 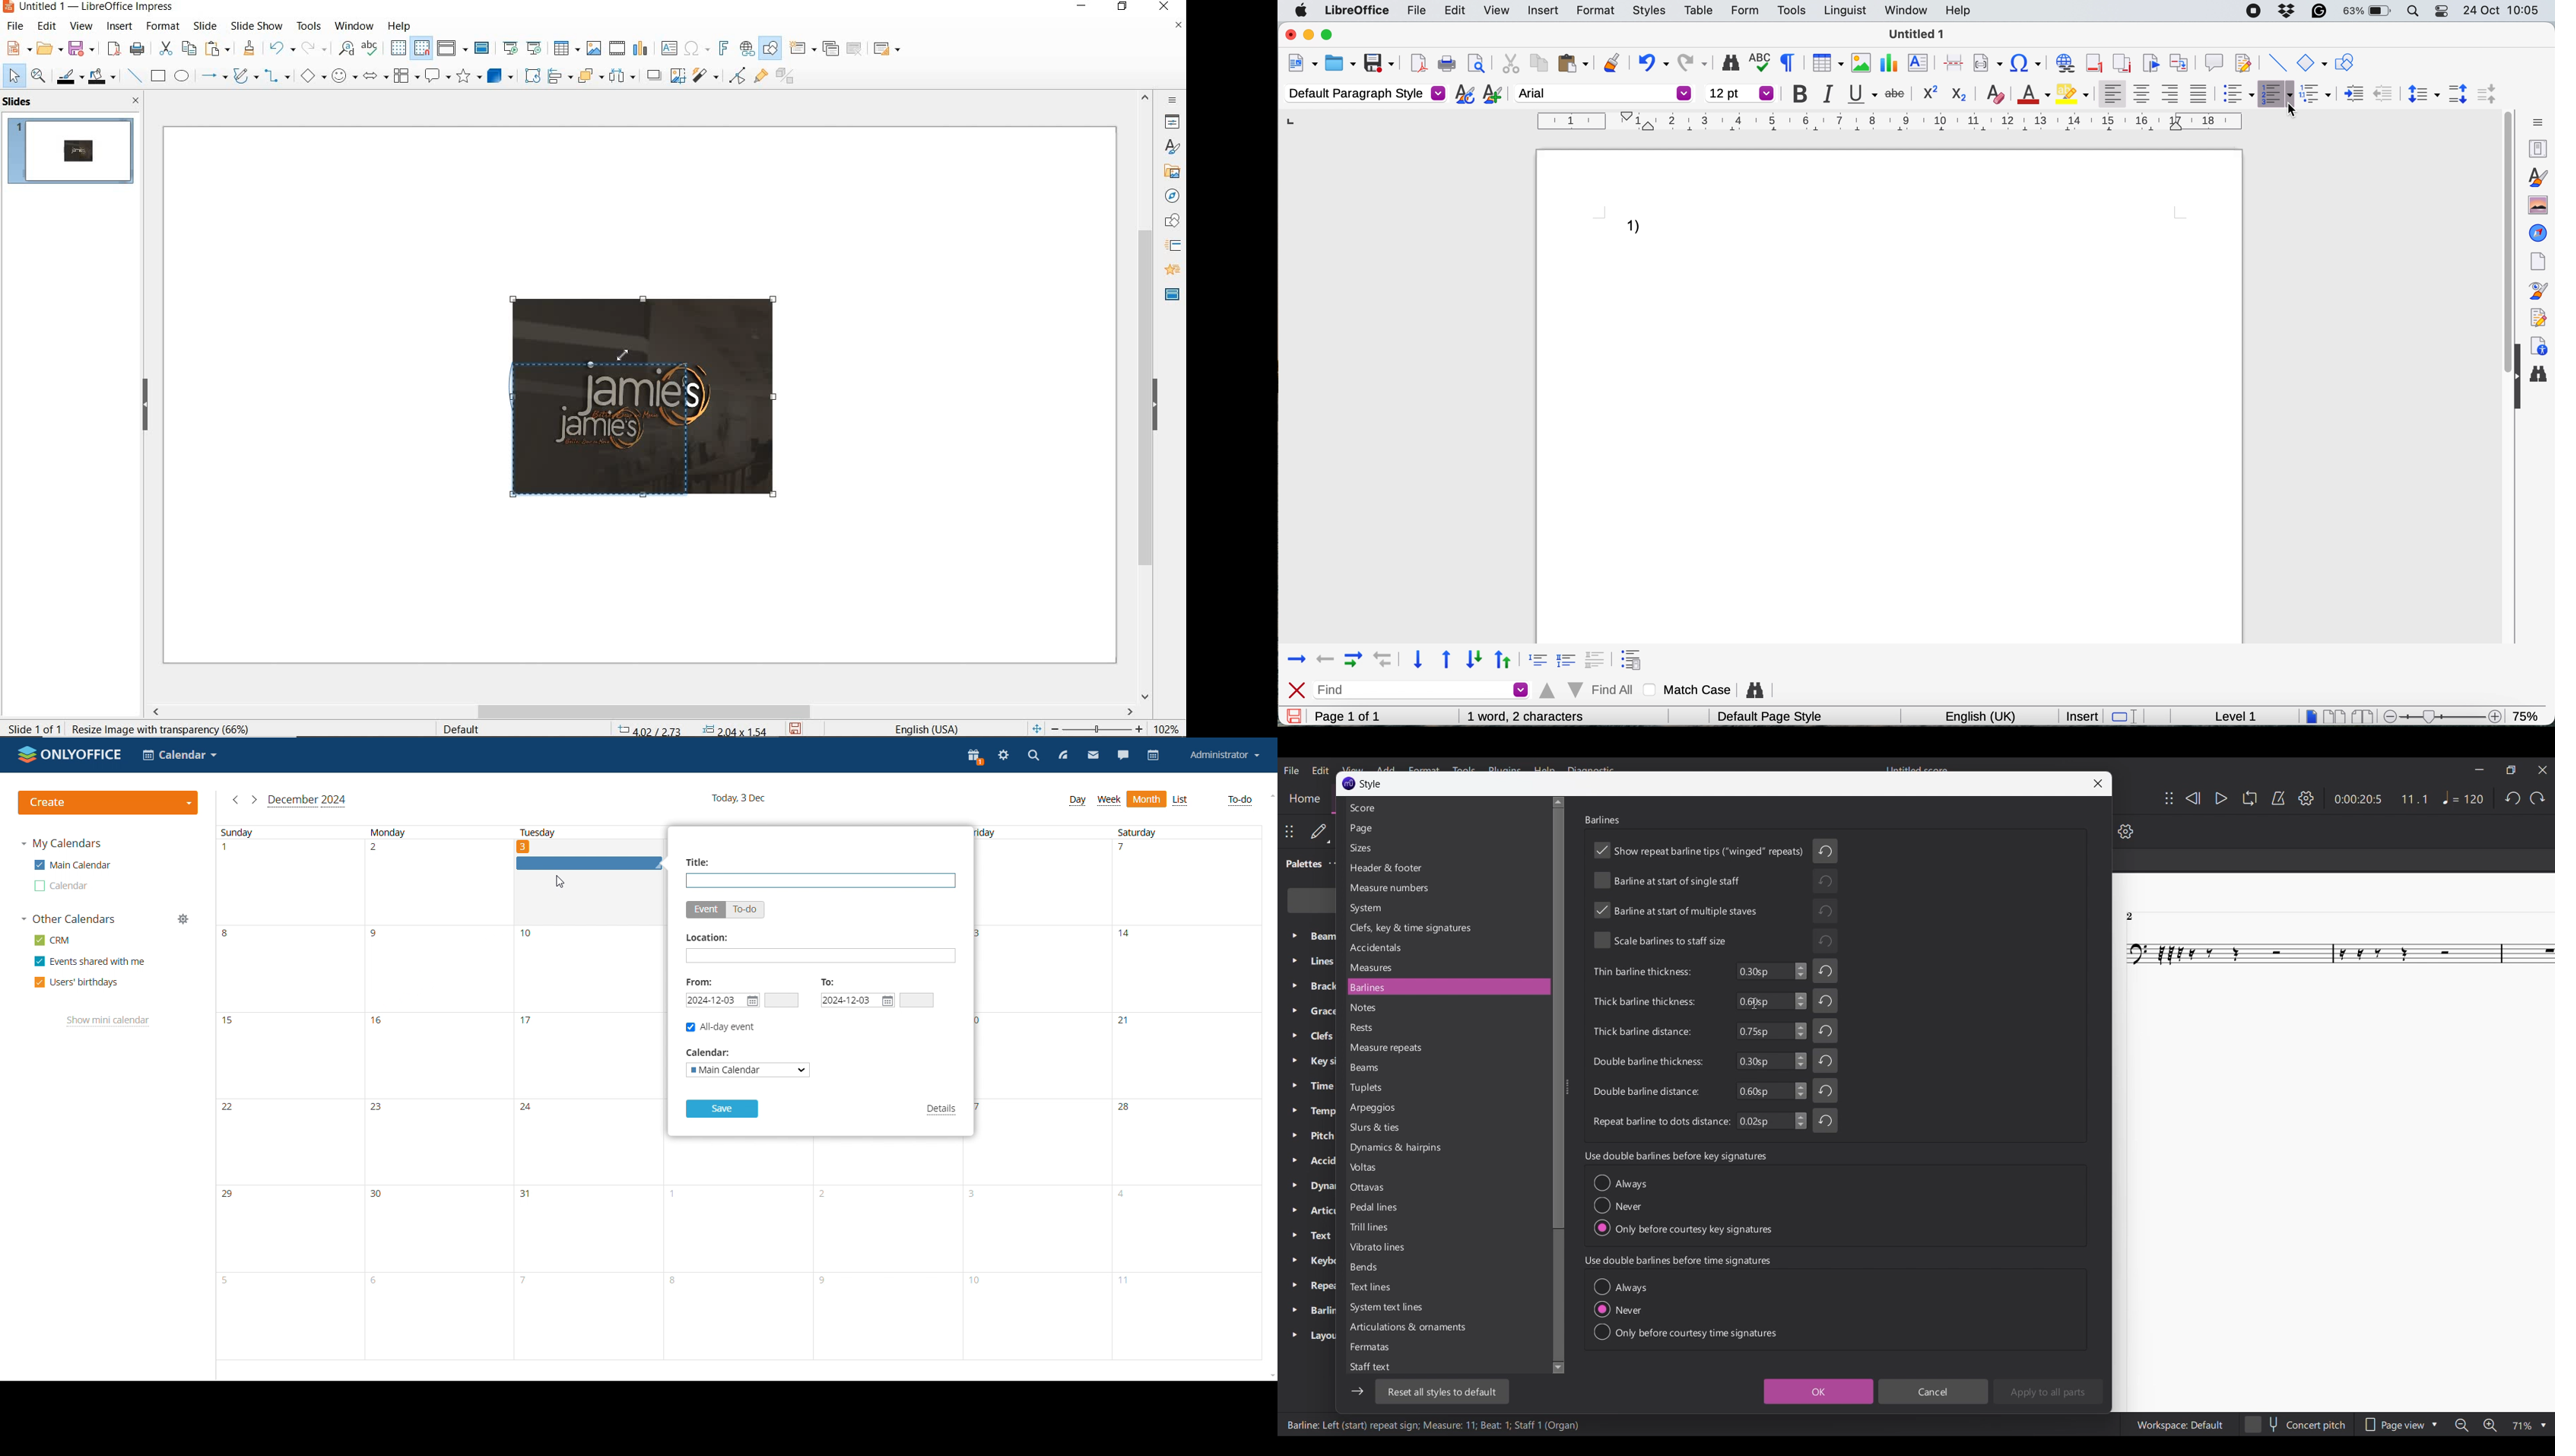 I want to click on edit, so click(x=1457, y=10).